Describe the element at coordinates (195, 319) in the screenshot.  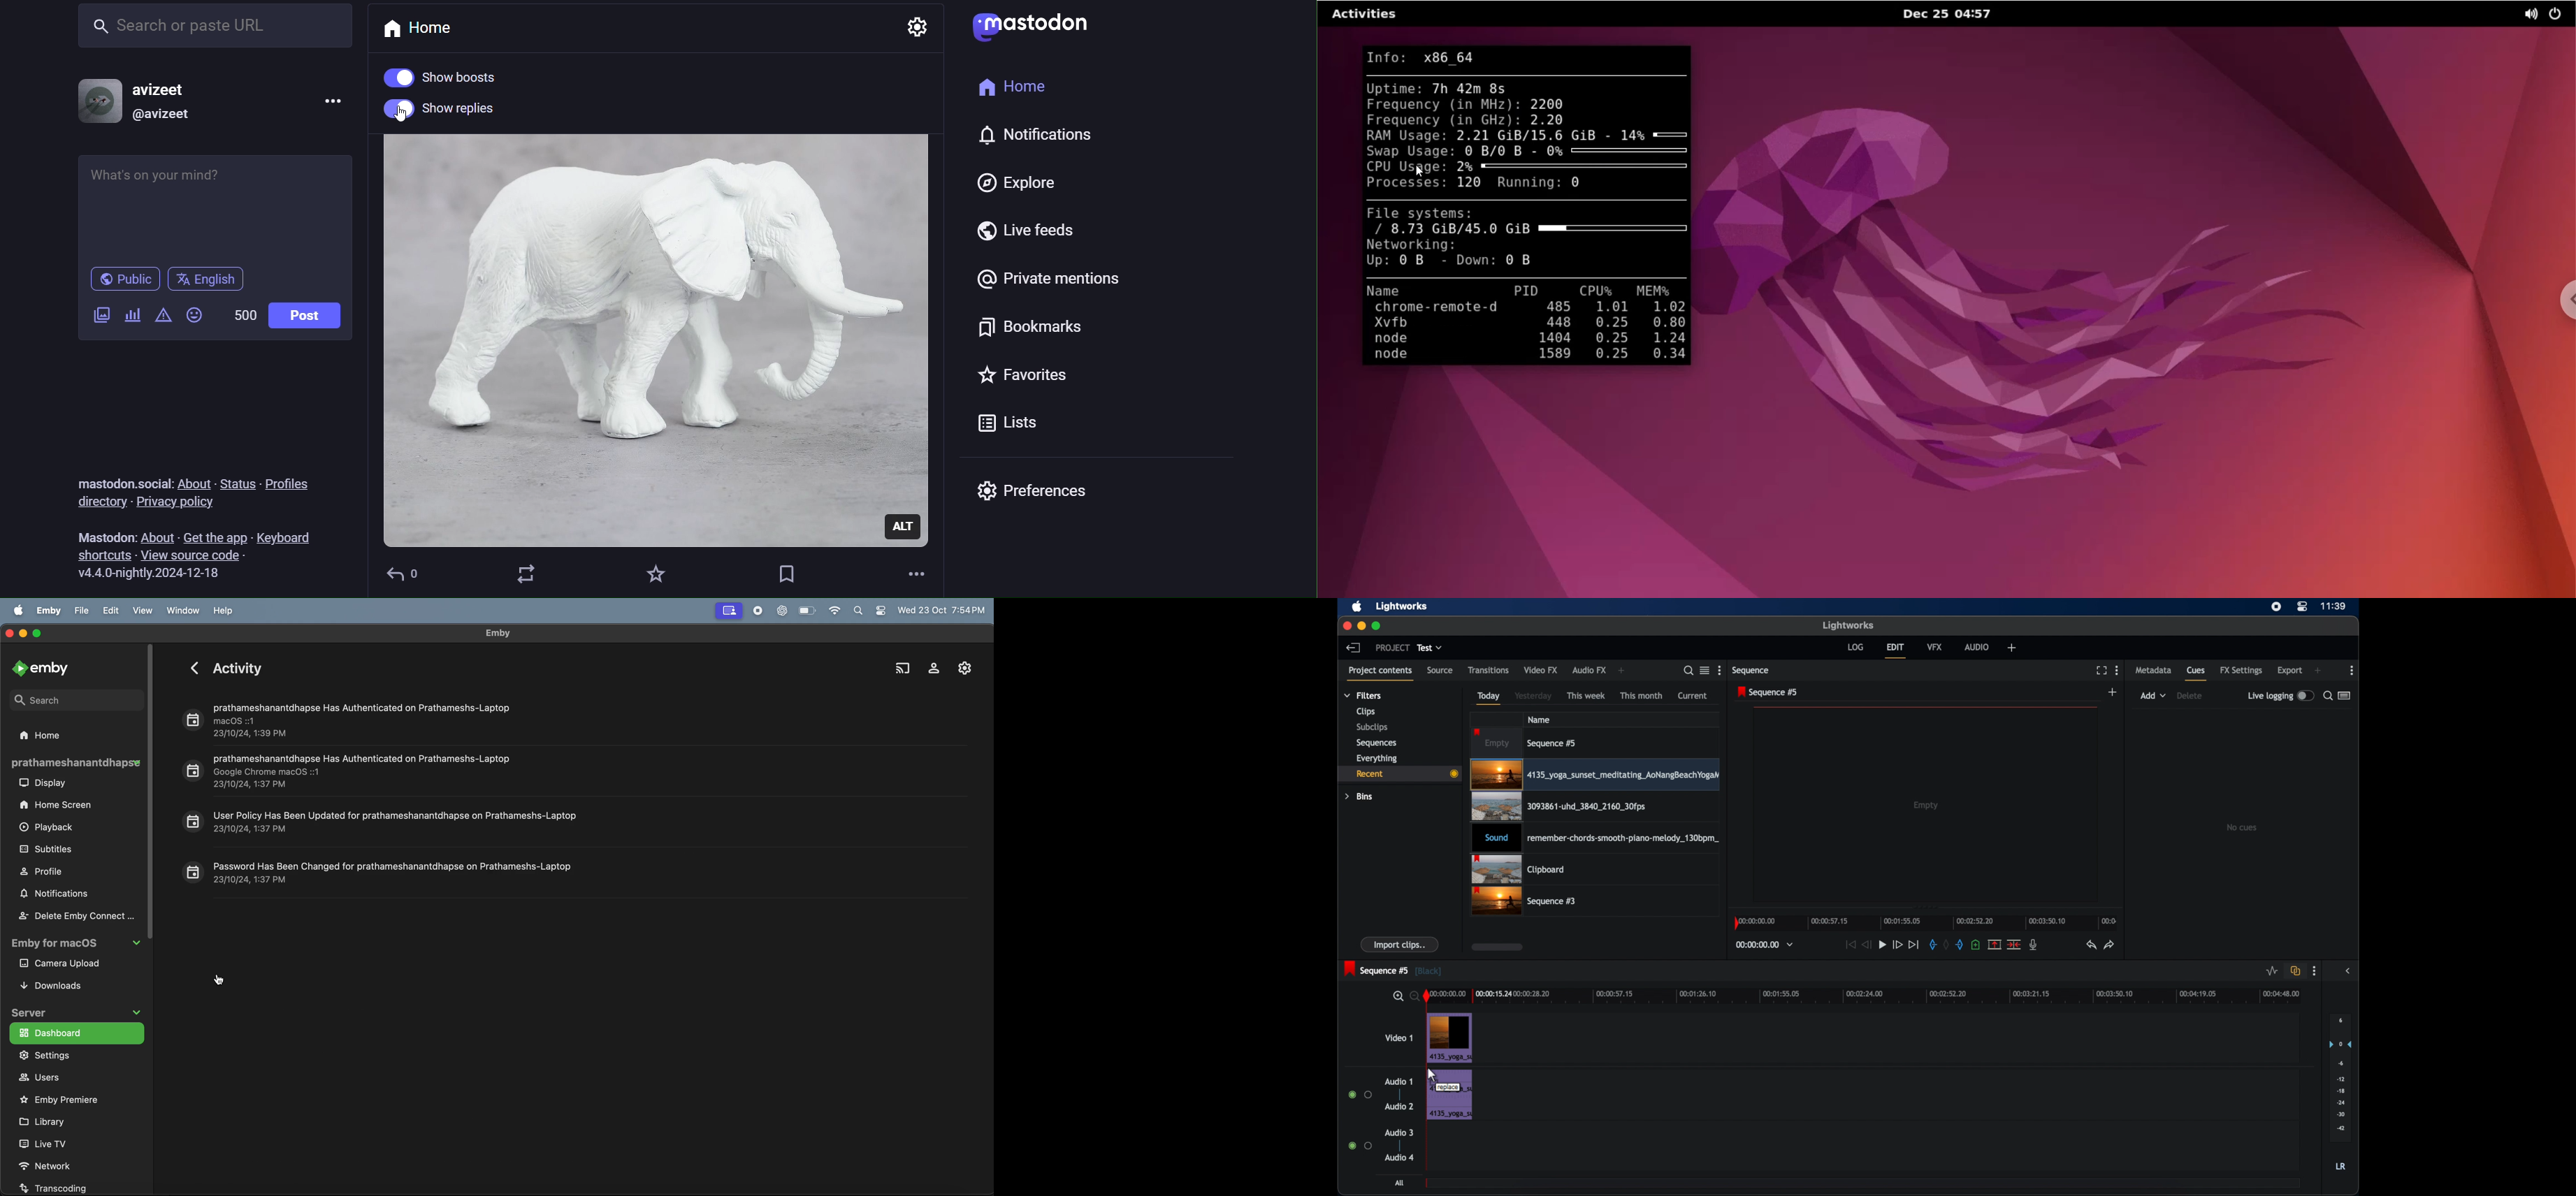
I see `add emoji` at that location.